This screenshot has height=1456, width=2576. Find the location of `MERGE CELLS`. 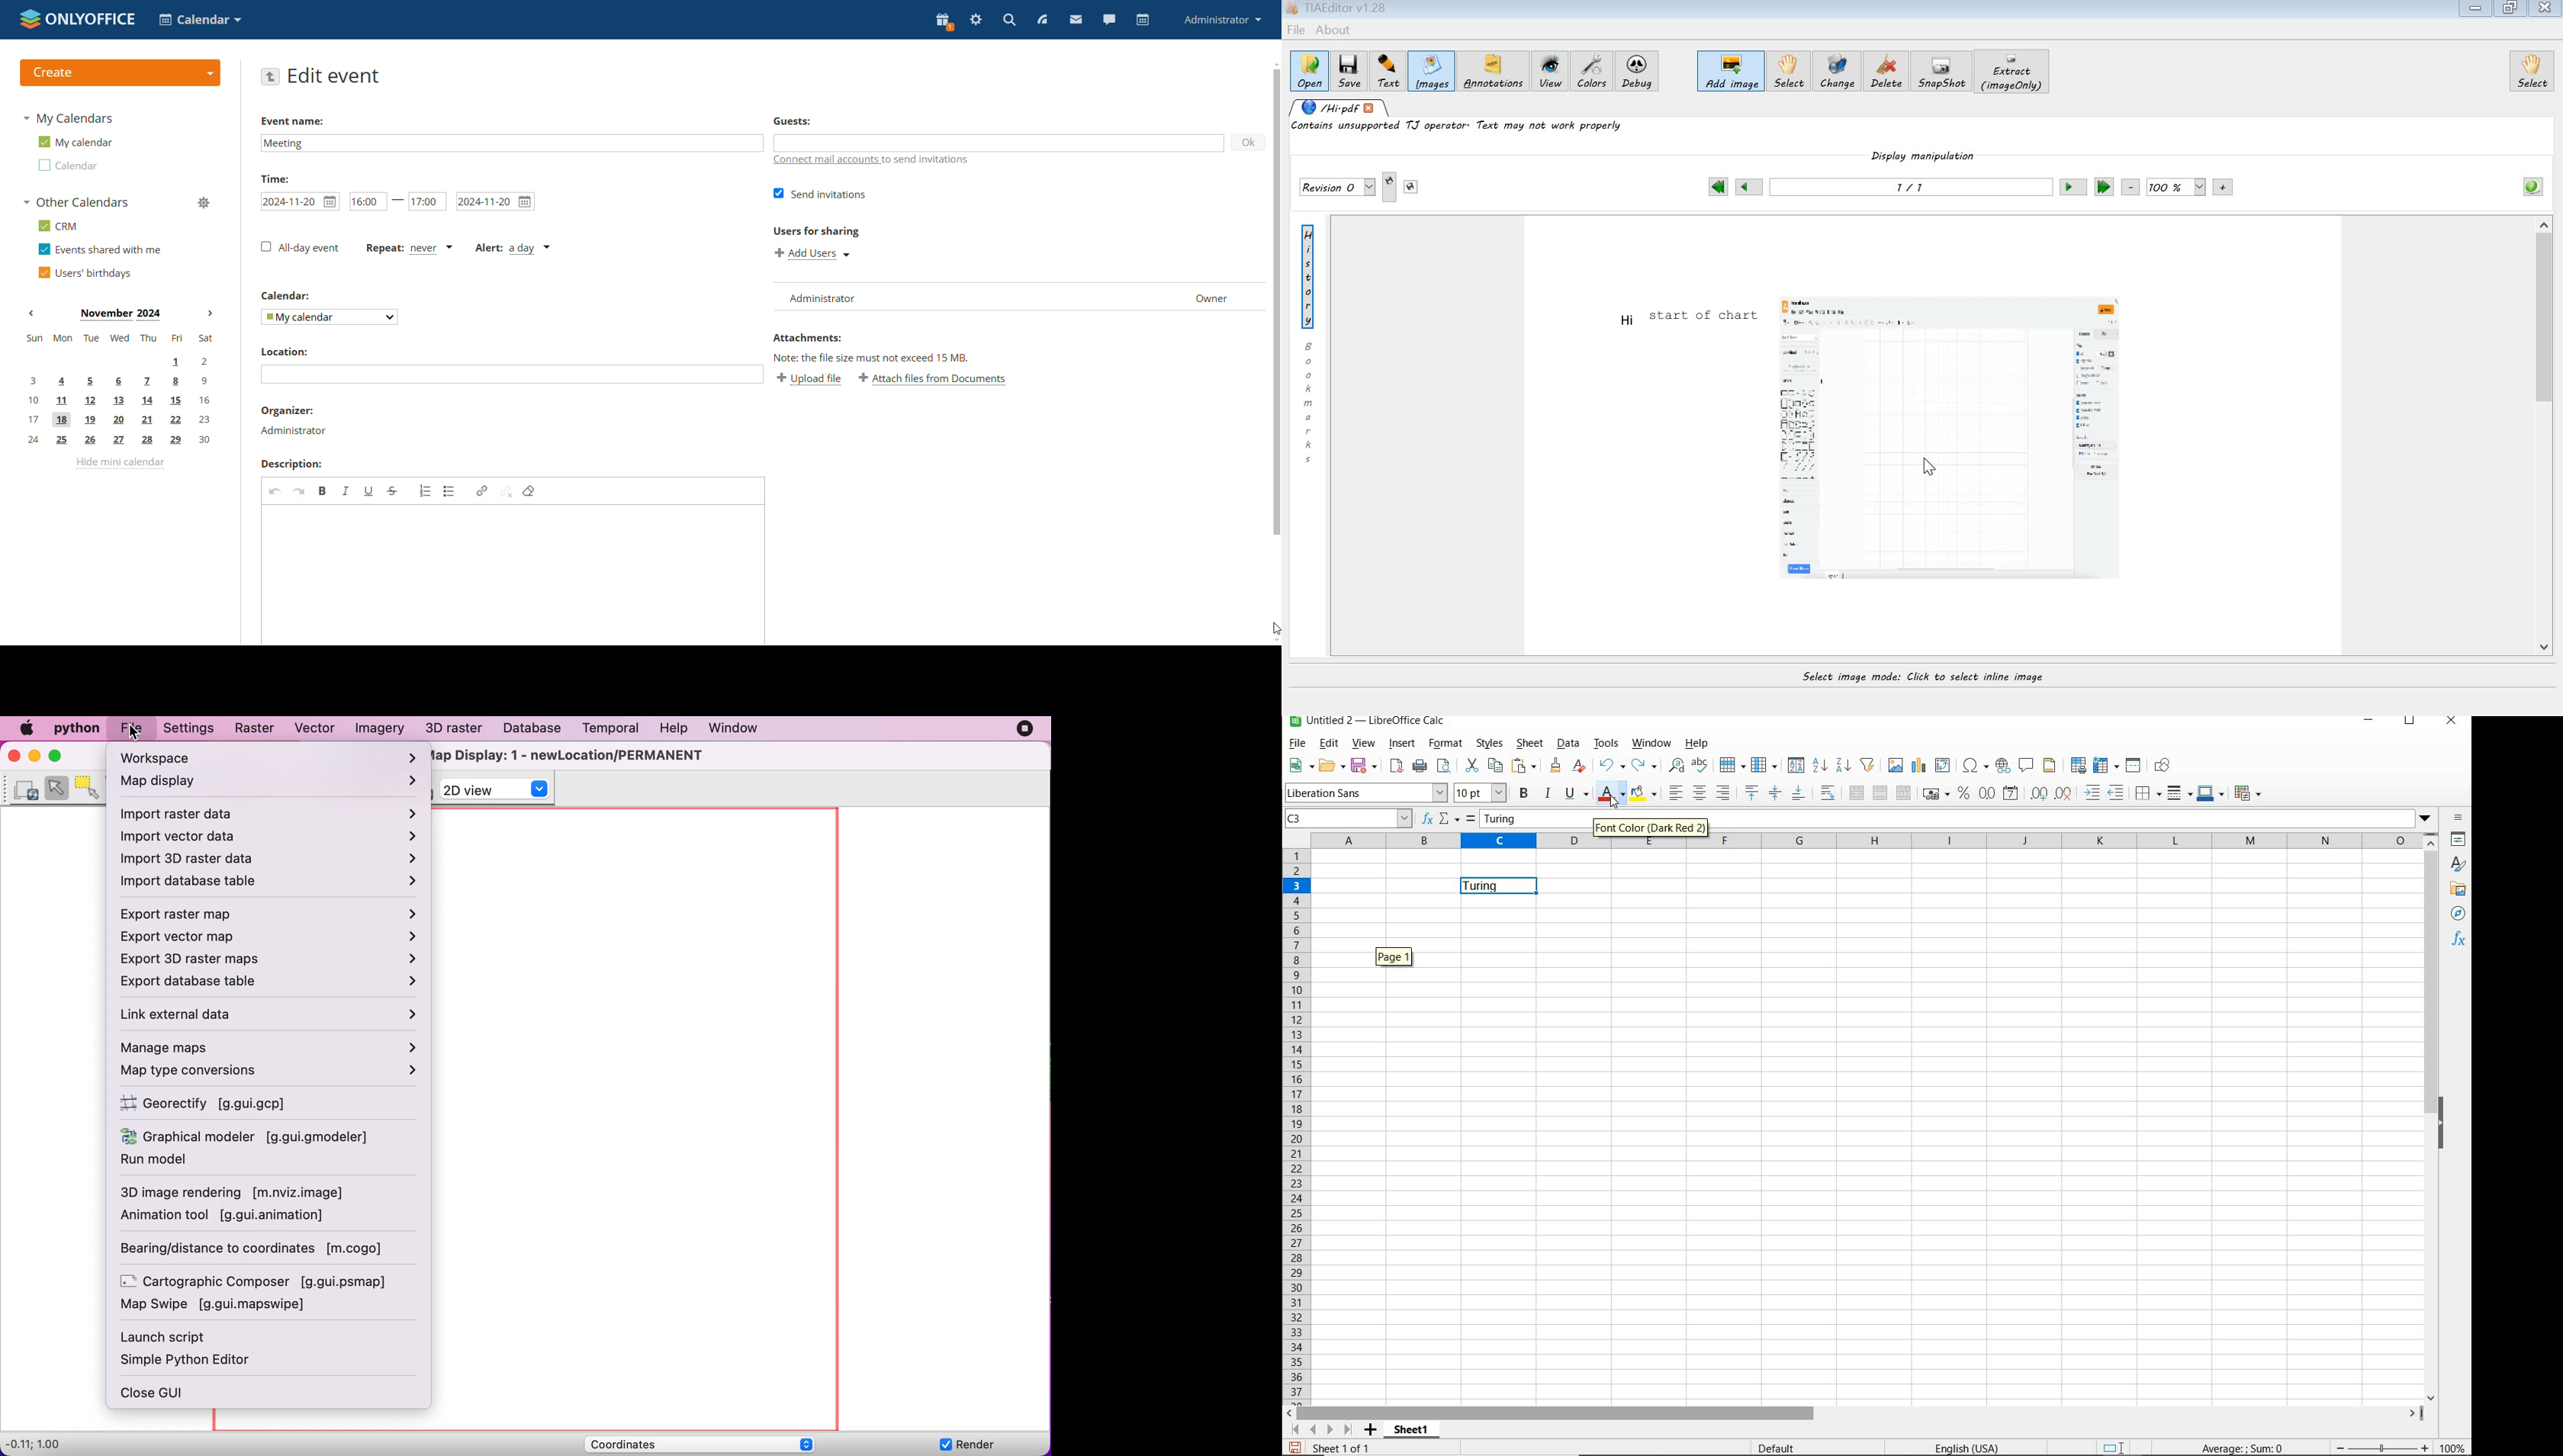

MERGE CELLS is located at coordinates (1881, 794).